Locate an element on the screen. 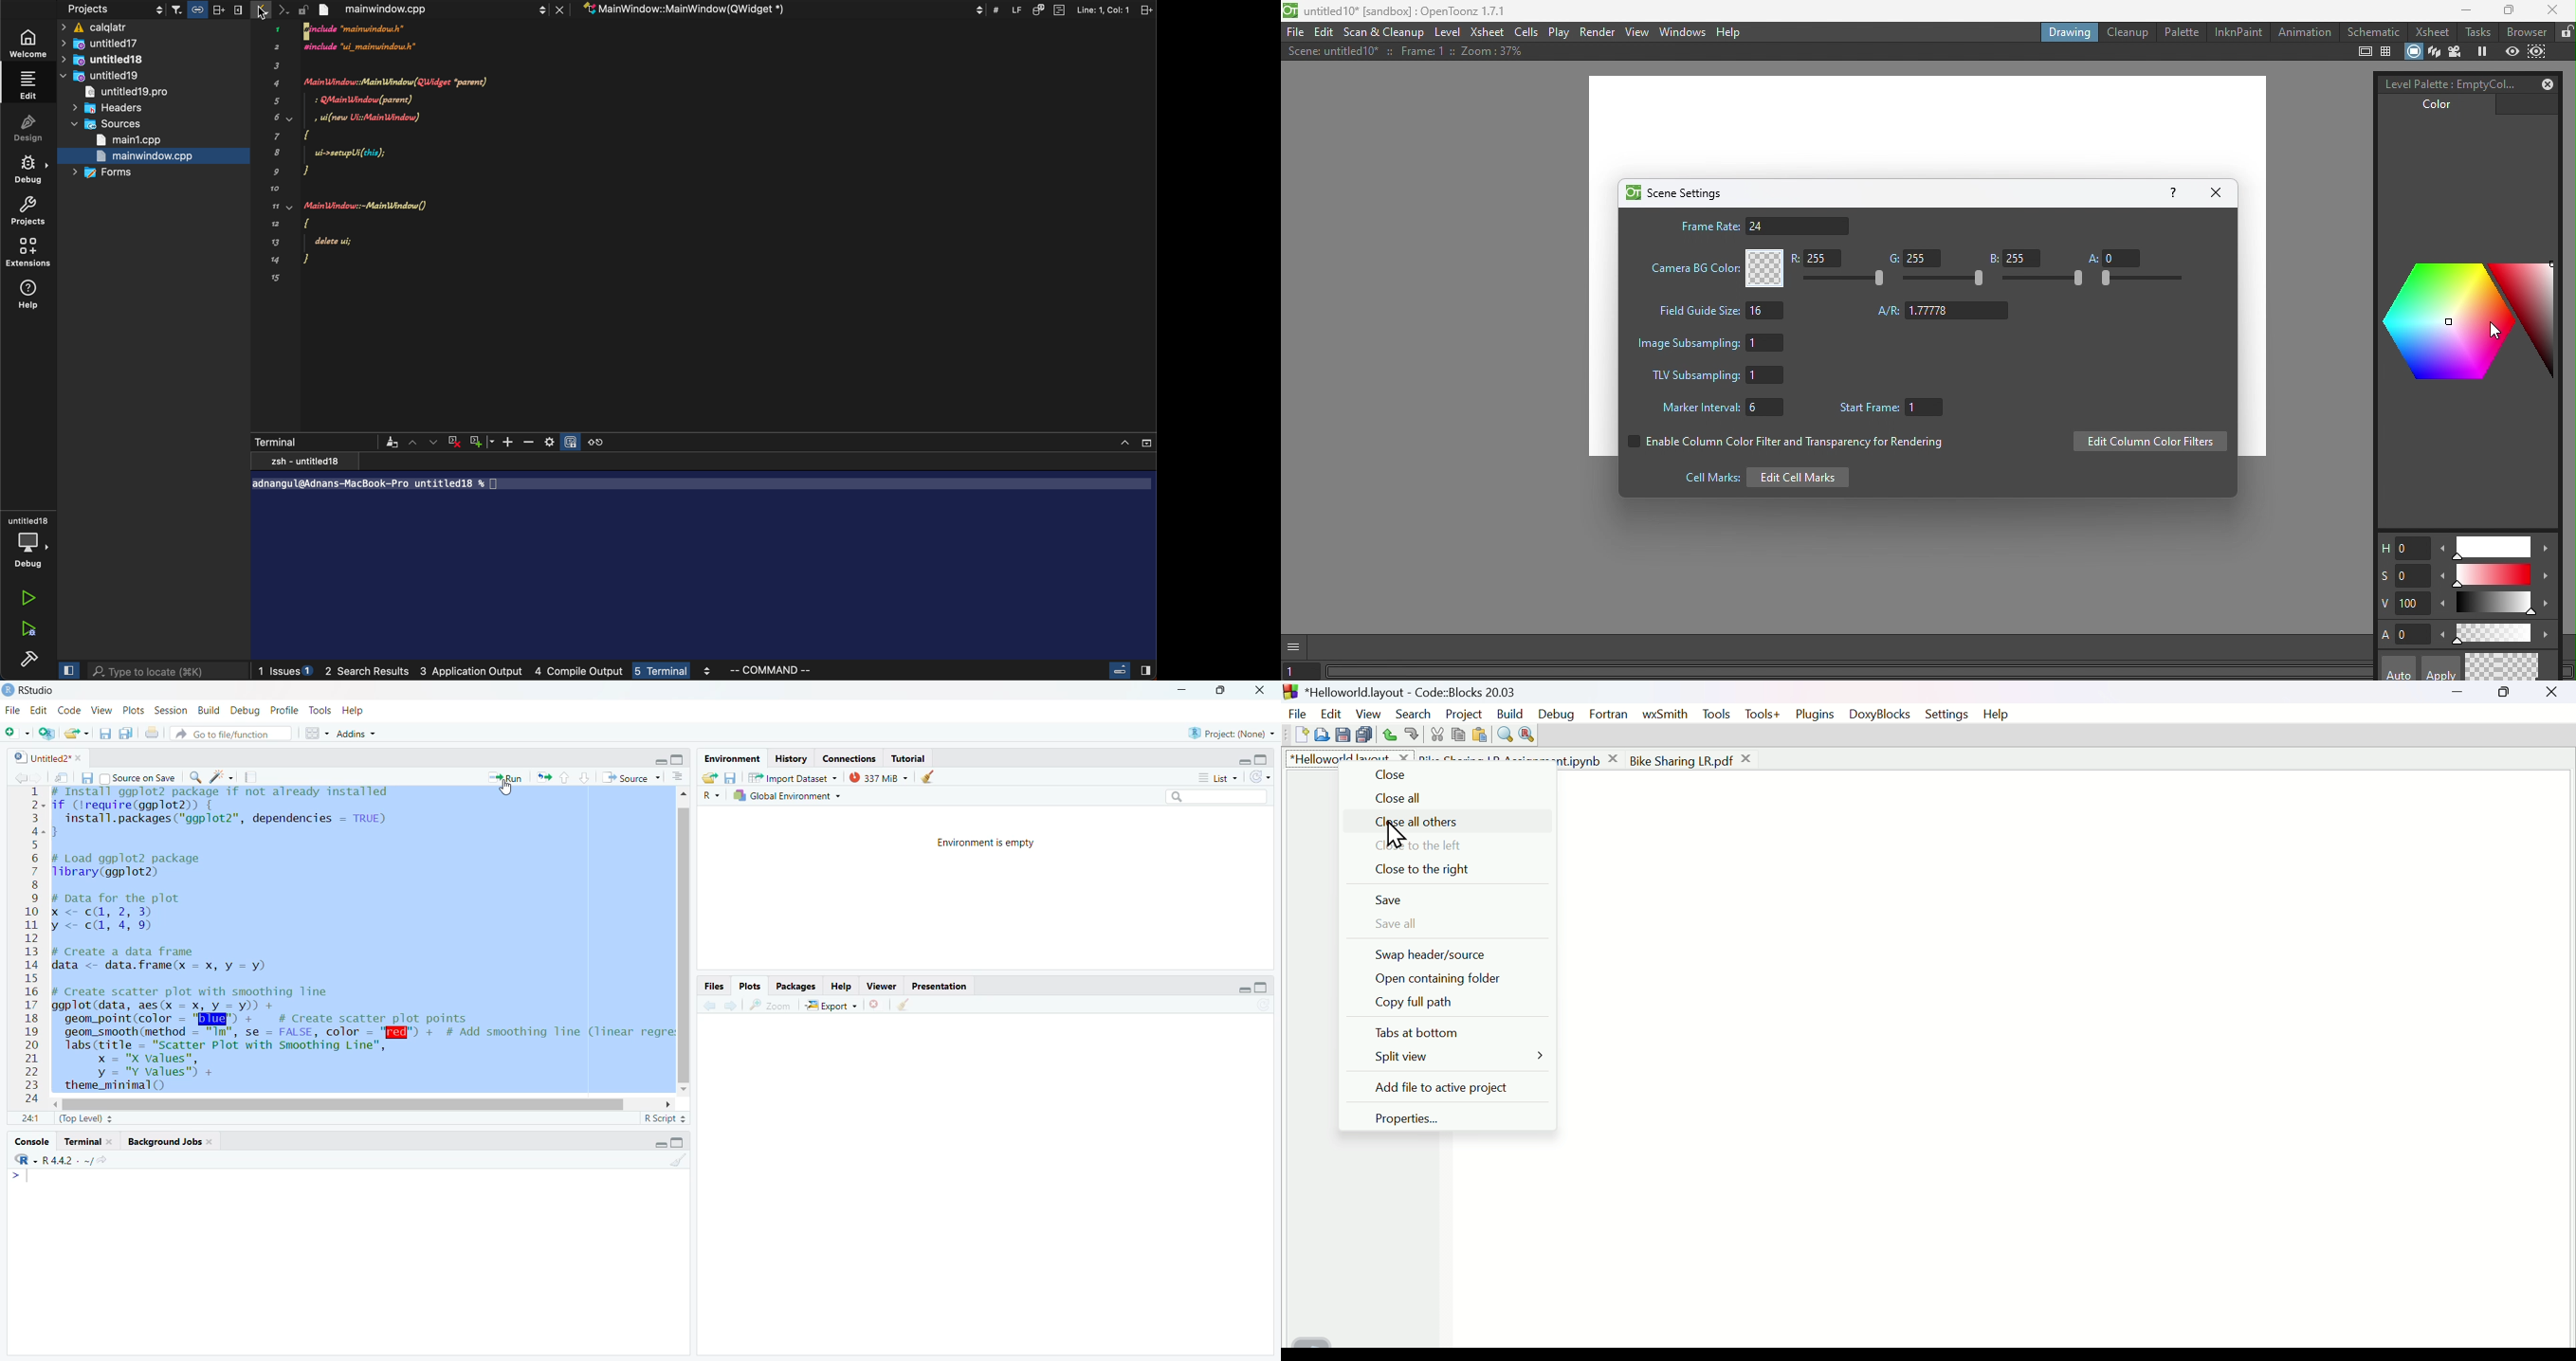 This screenshot has width=2576, height=1372. hide console is located at coordinates (679, 1142).